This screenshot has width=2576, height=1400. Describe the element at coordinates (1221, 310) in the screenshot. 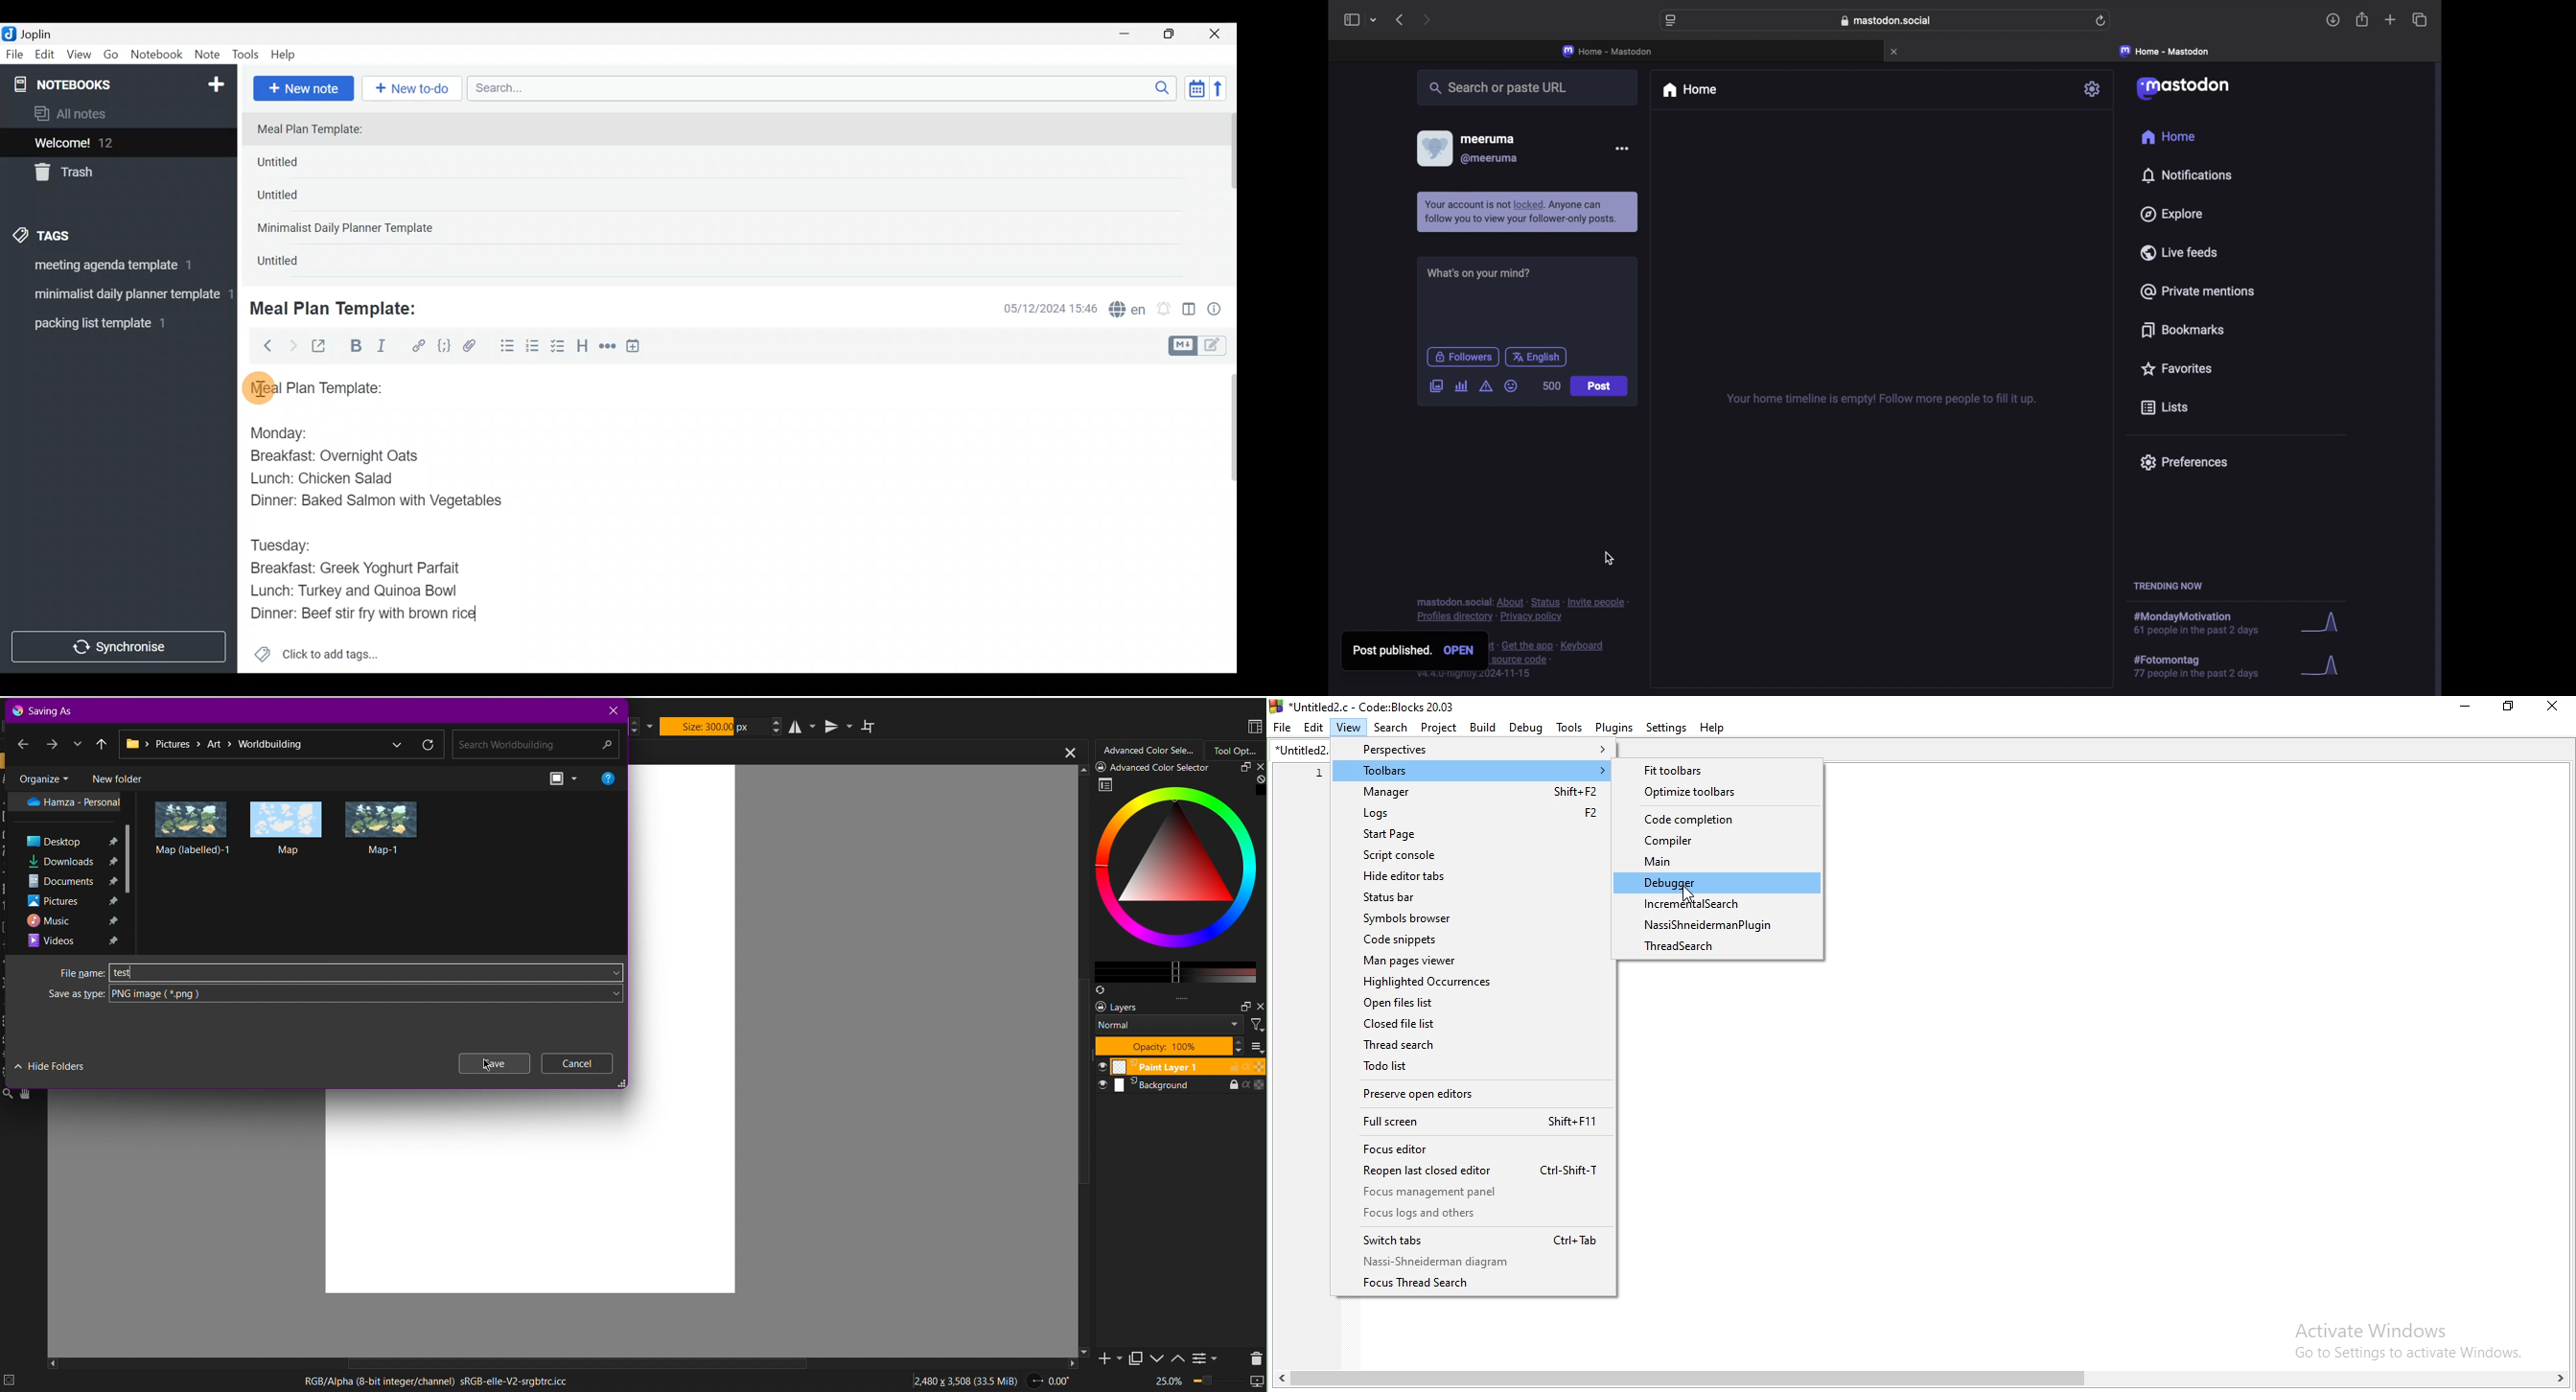

I see `Note properties` at that location.